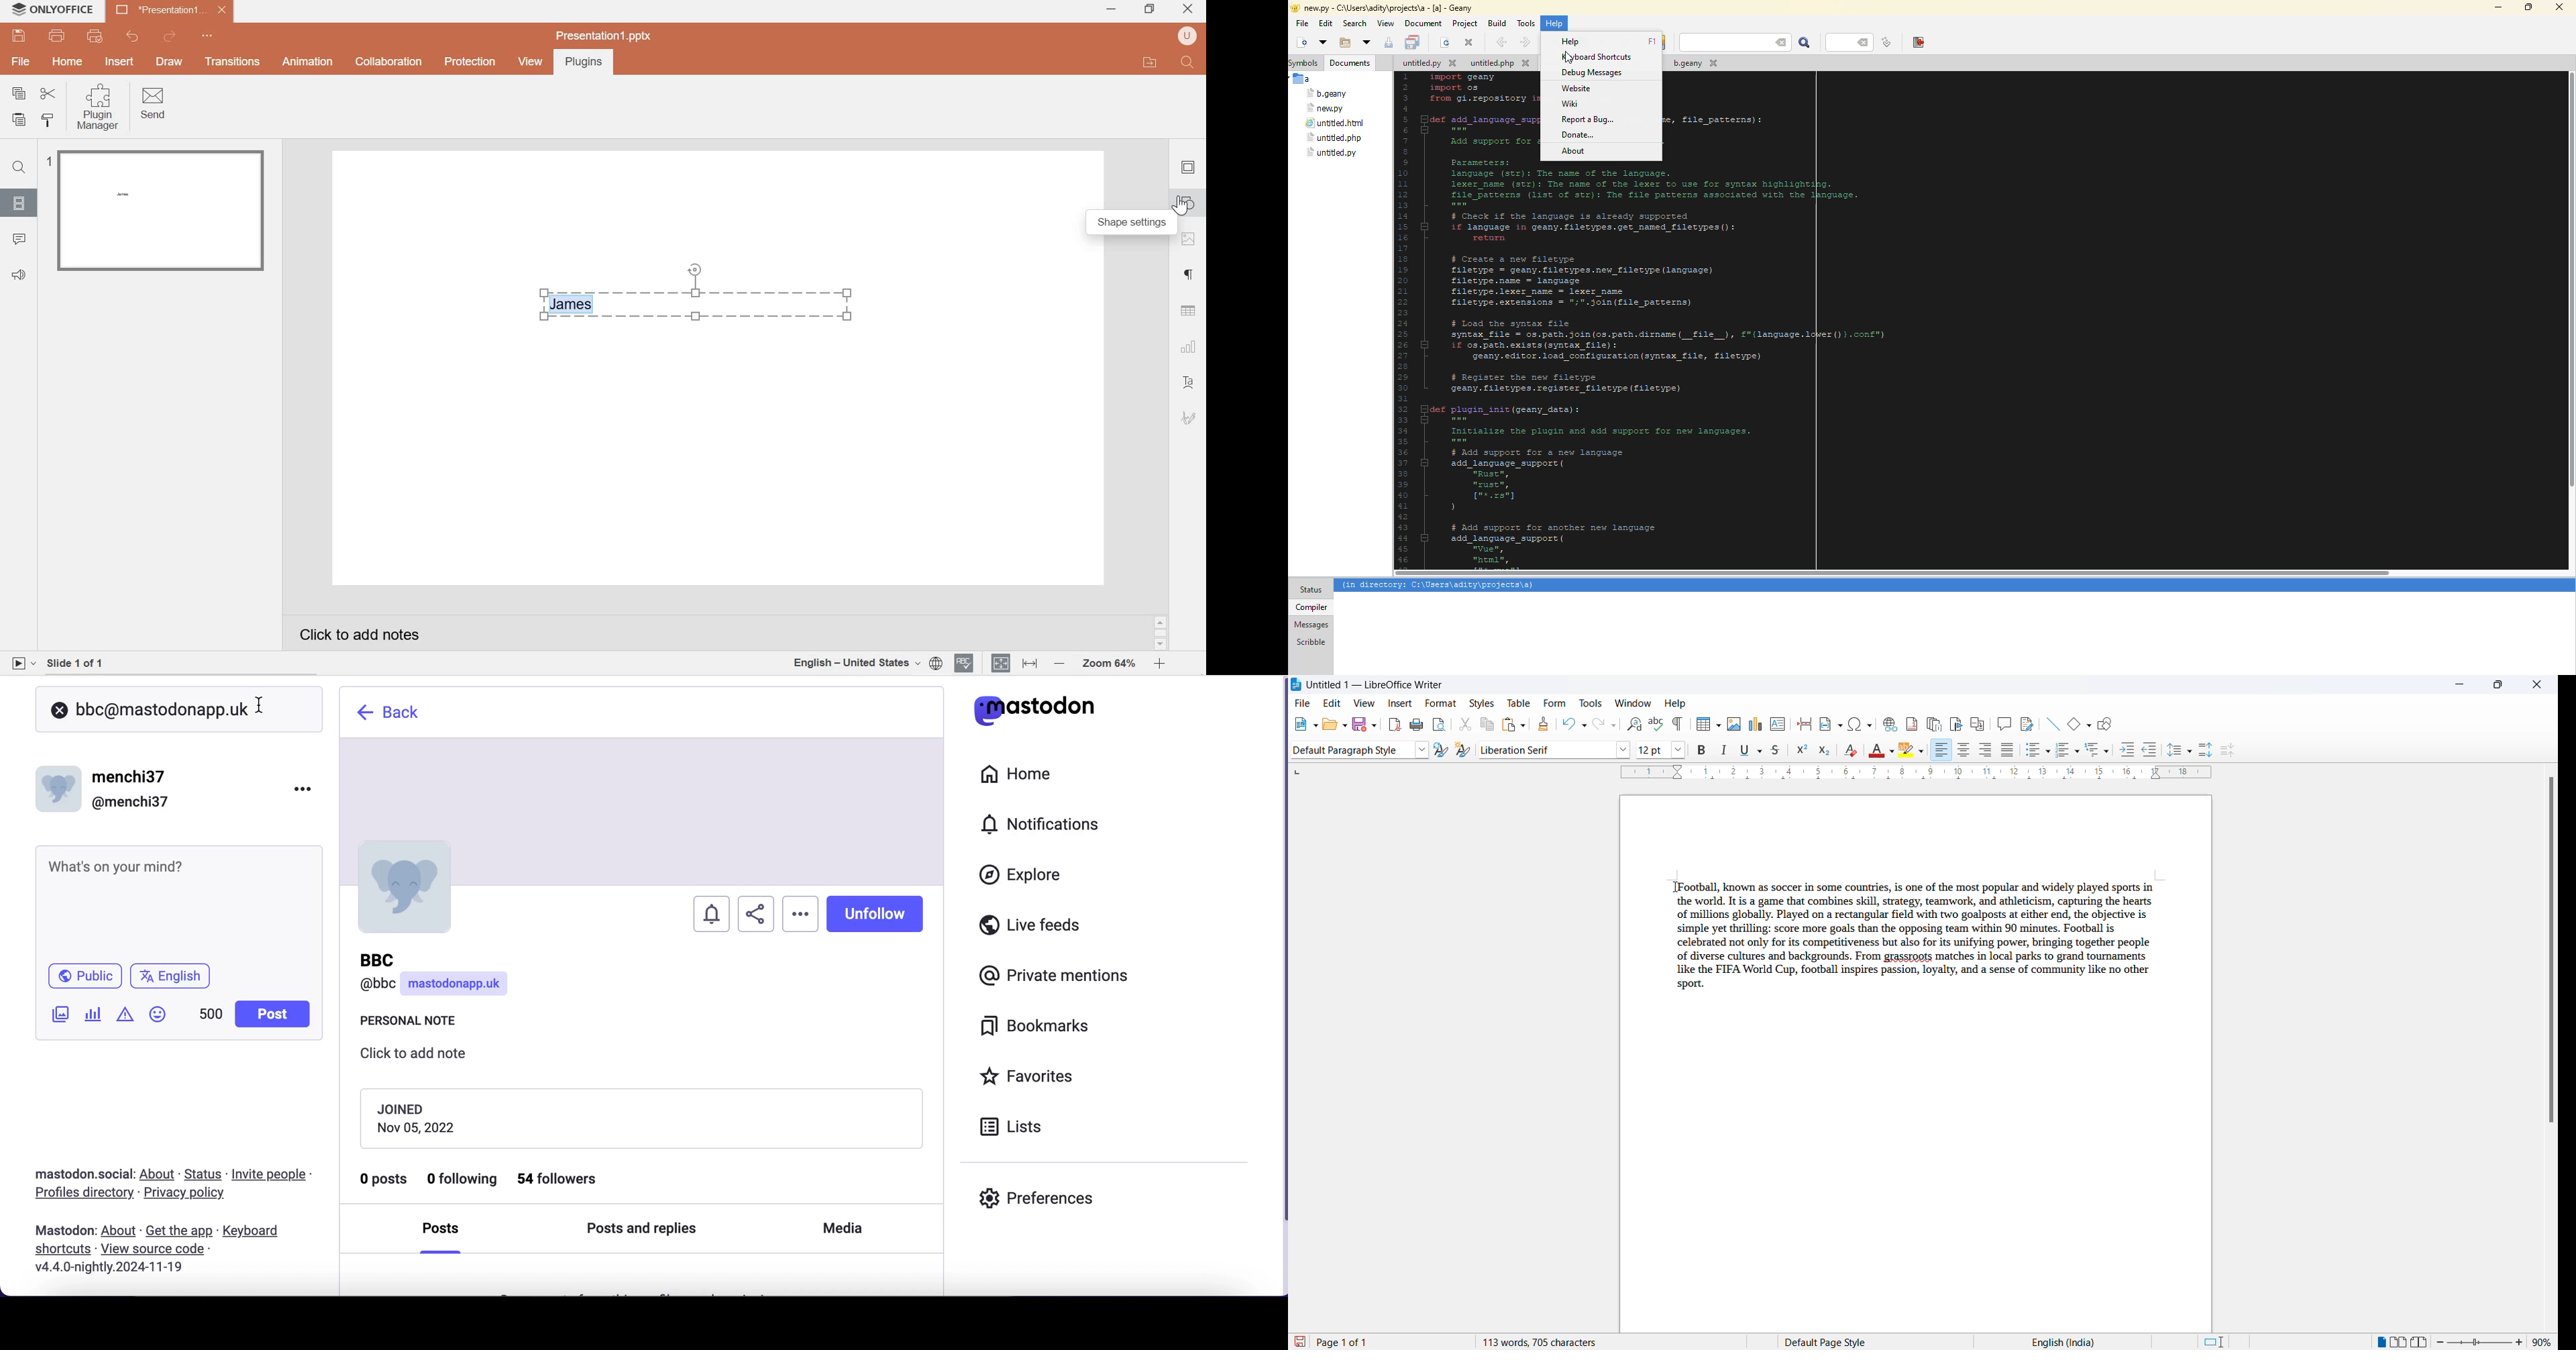 The height and width of the screenshot is (1372, 2576). What do you see at coordinates (1440, 704) in the screenshot?
I see `format` at bounding box center [1440, 704].